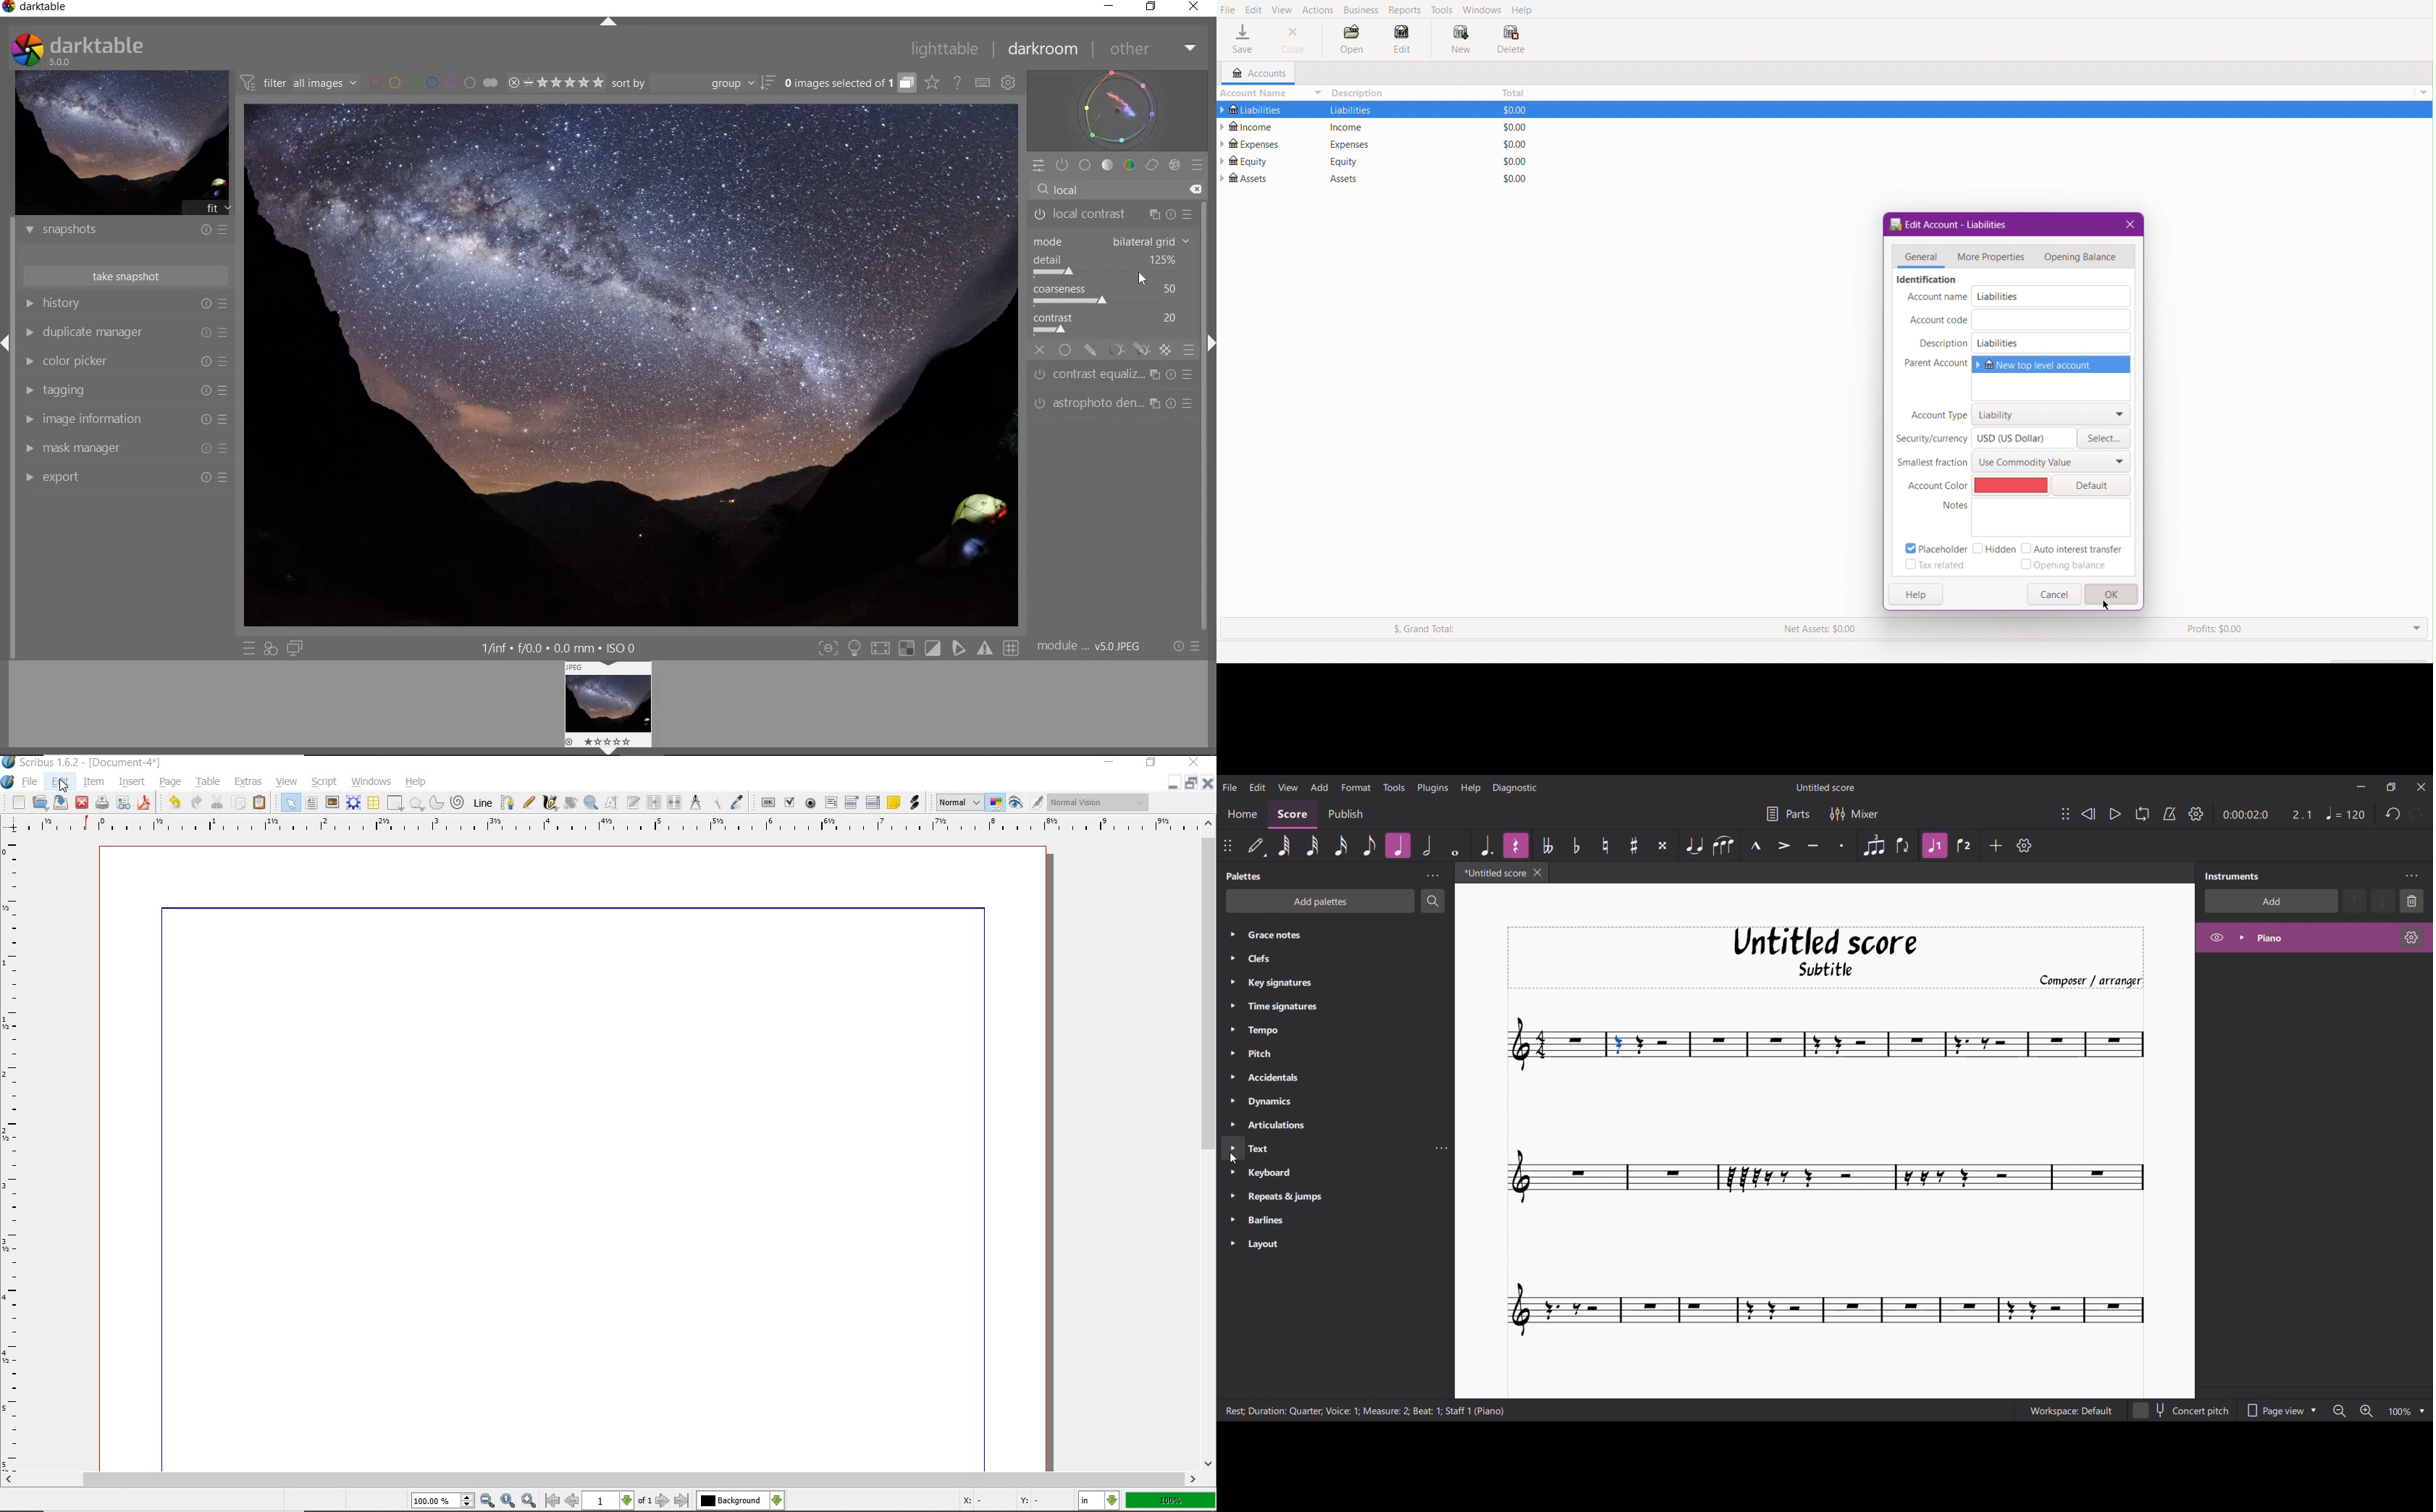 This screenshot has height=1512, width=2436. What do you see at coordinates (1244, 161) in the screenshot?
I see `Equity` at bounding box center [1244, 161].